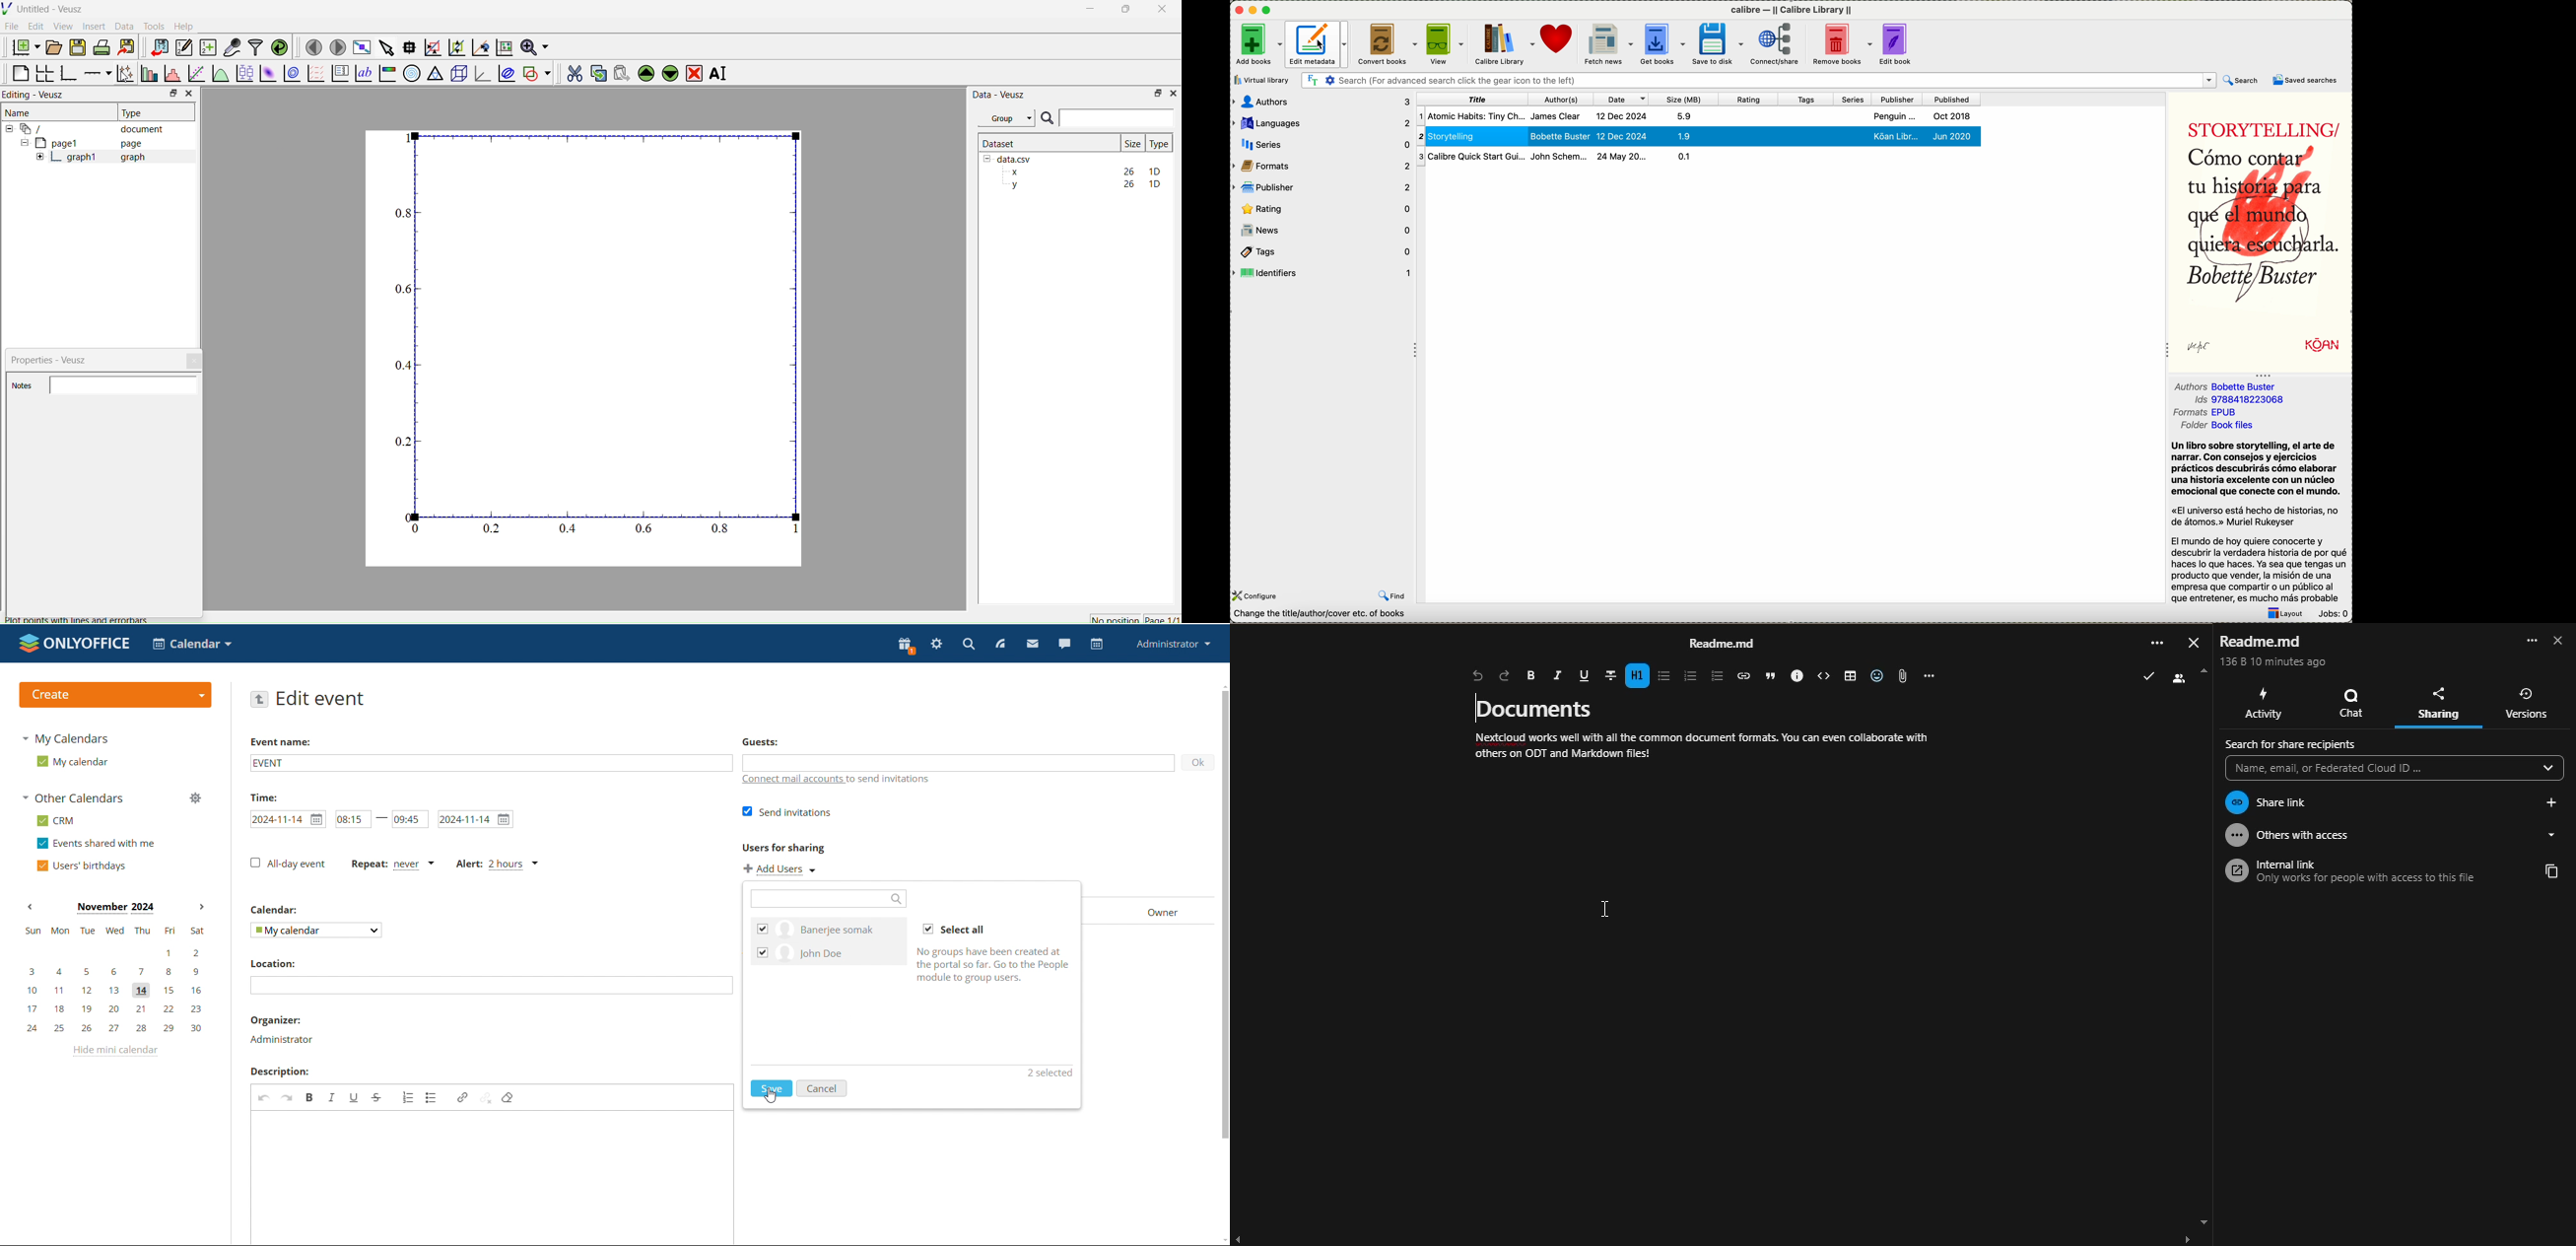  Describe the element at coordinates (1388, 45) in the screenshot. I see `convert books` at that location.